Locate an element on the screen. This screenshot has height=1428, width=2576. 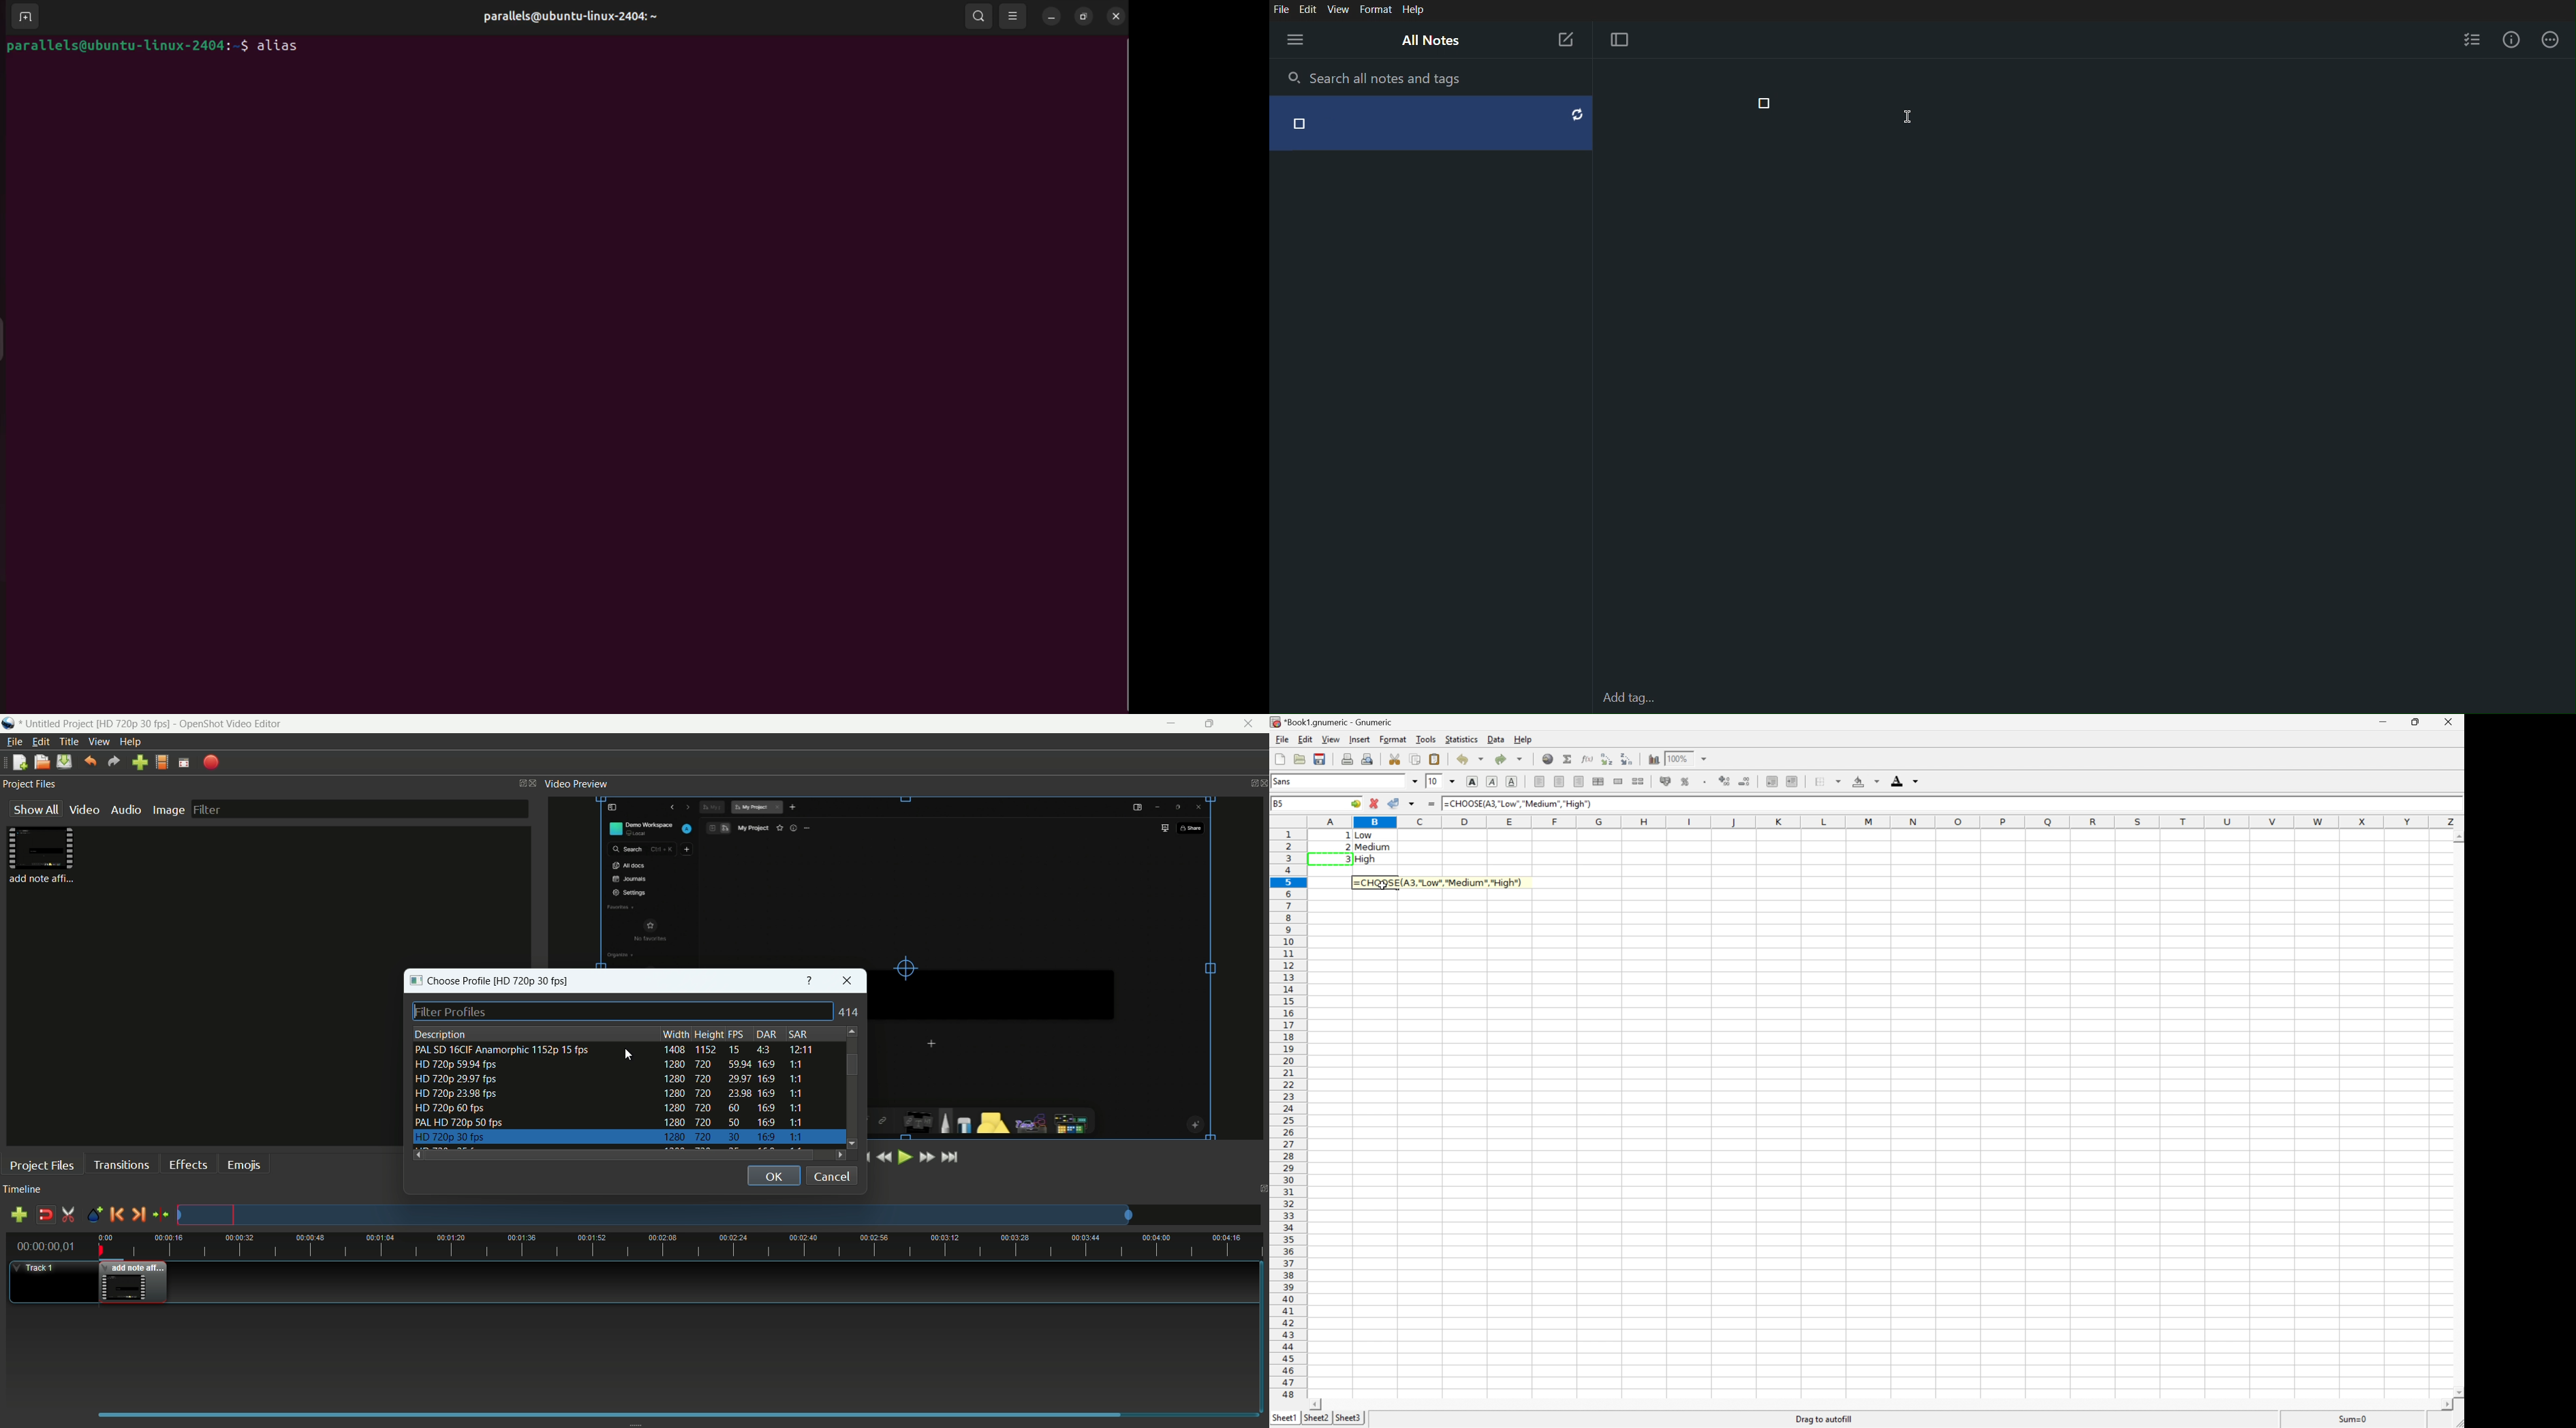
audio is located at coordinates (125, 811).